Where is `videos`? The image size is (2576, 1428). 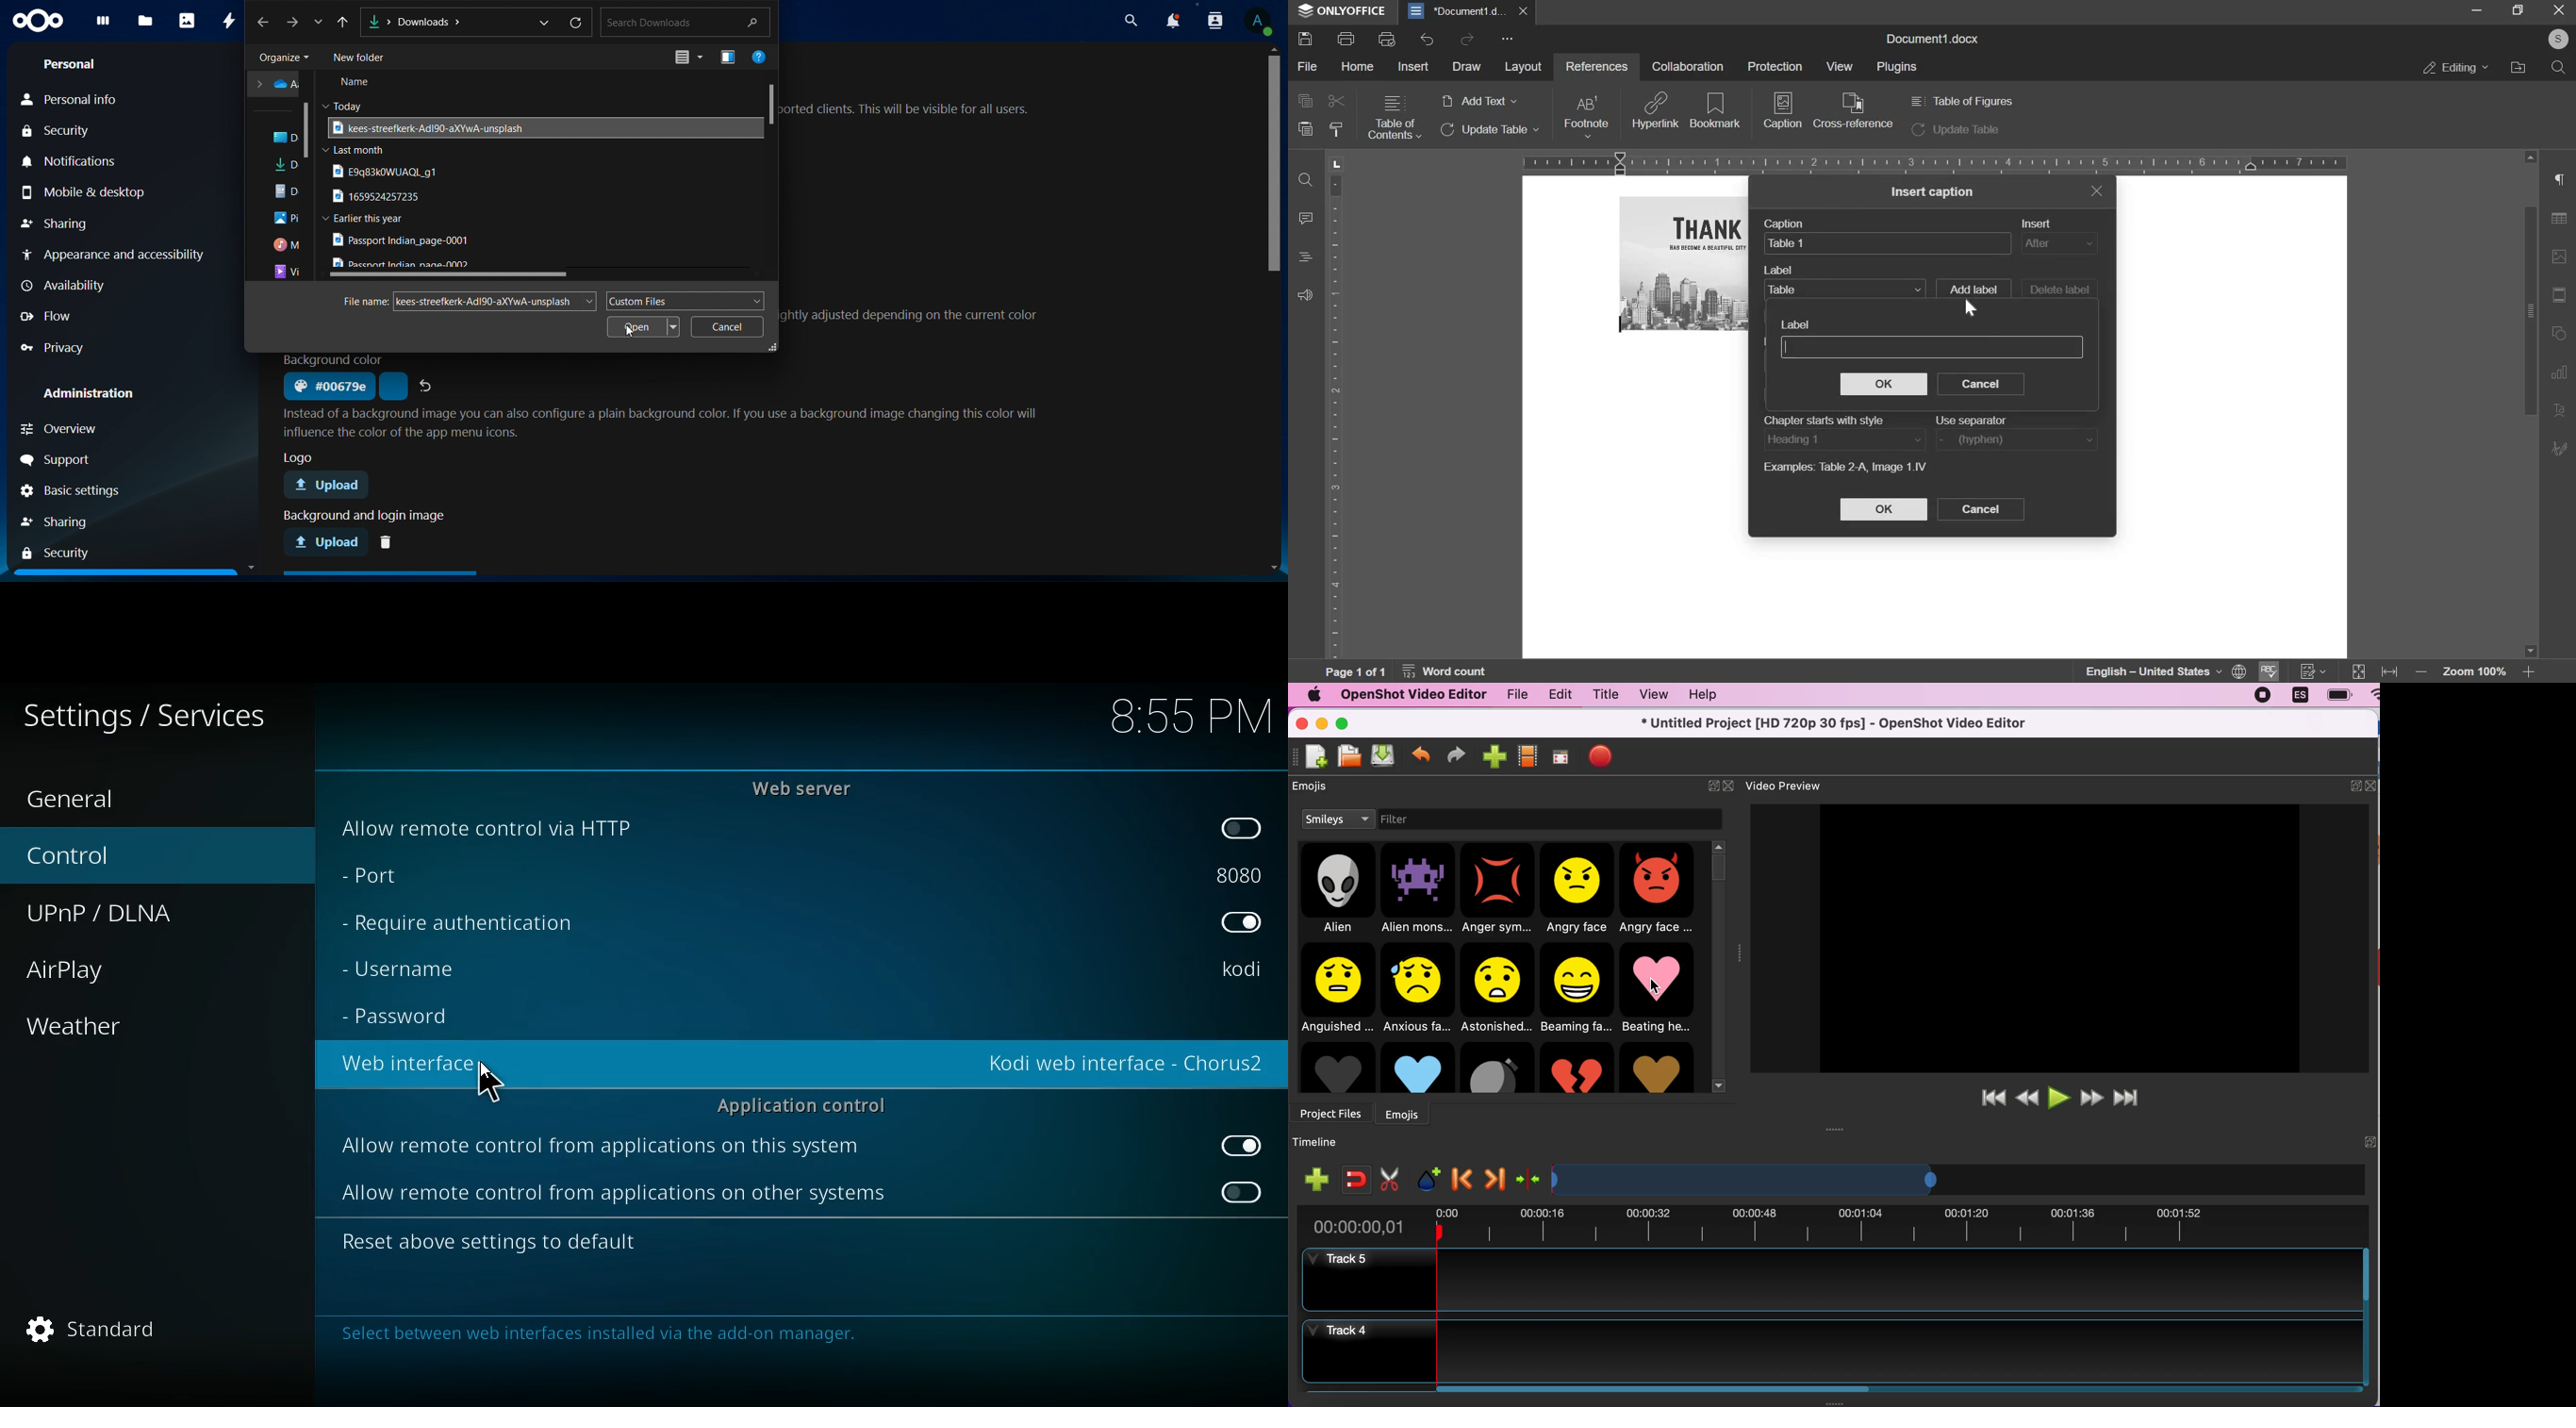 videos is located at coordinates (287, 272).